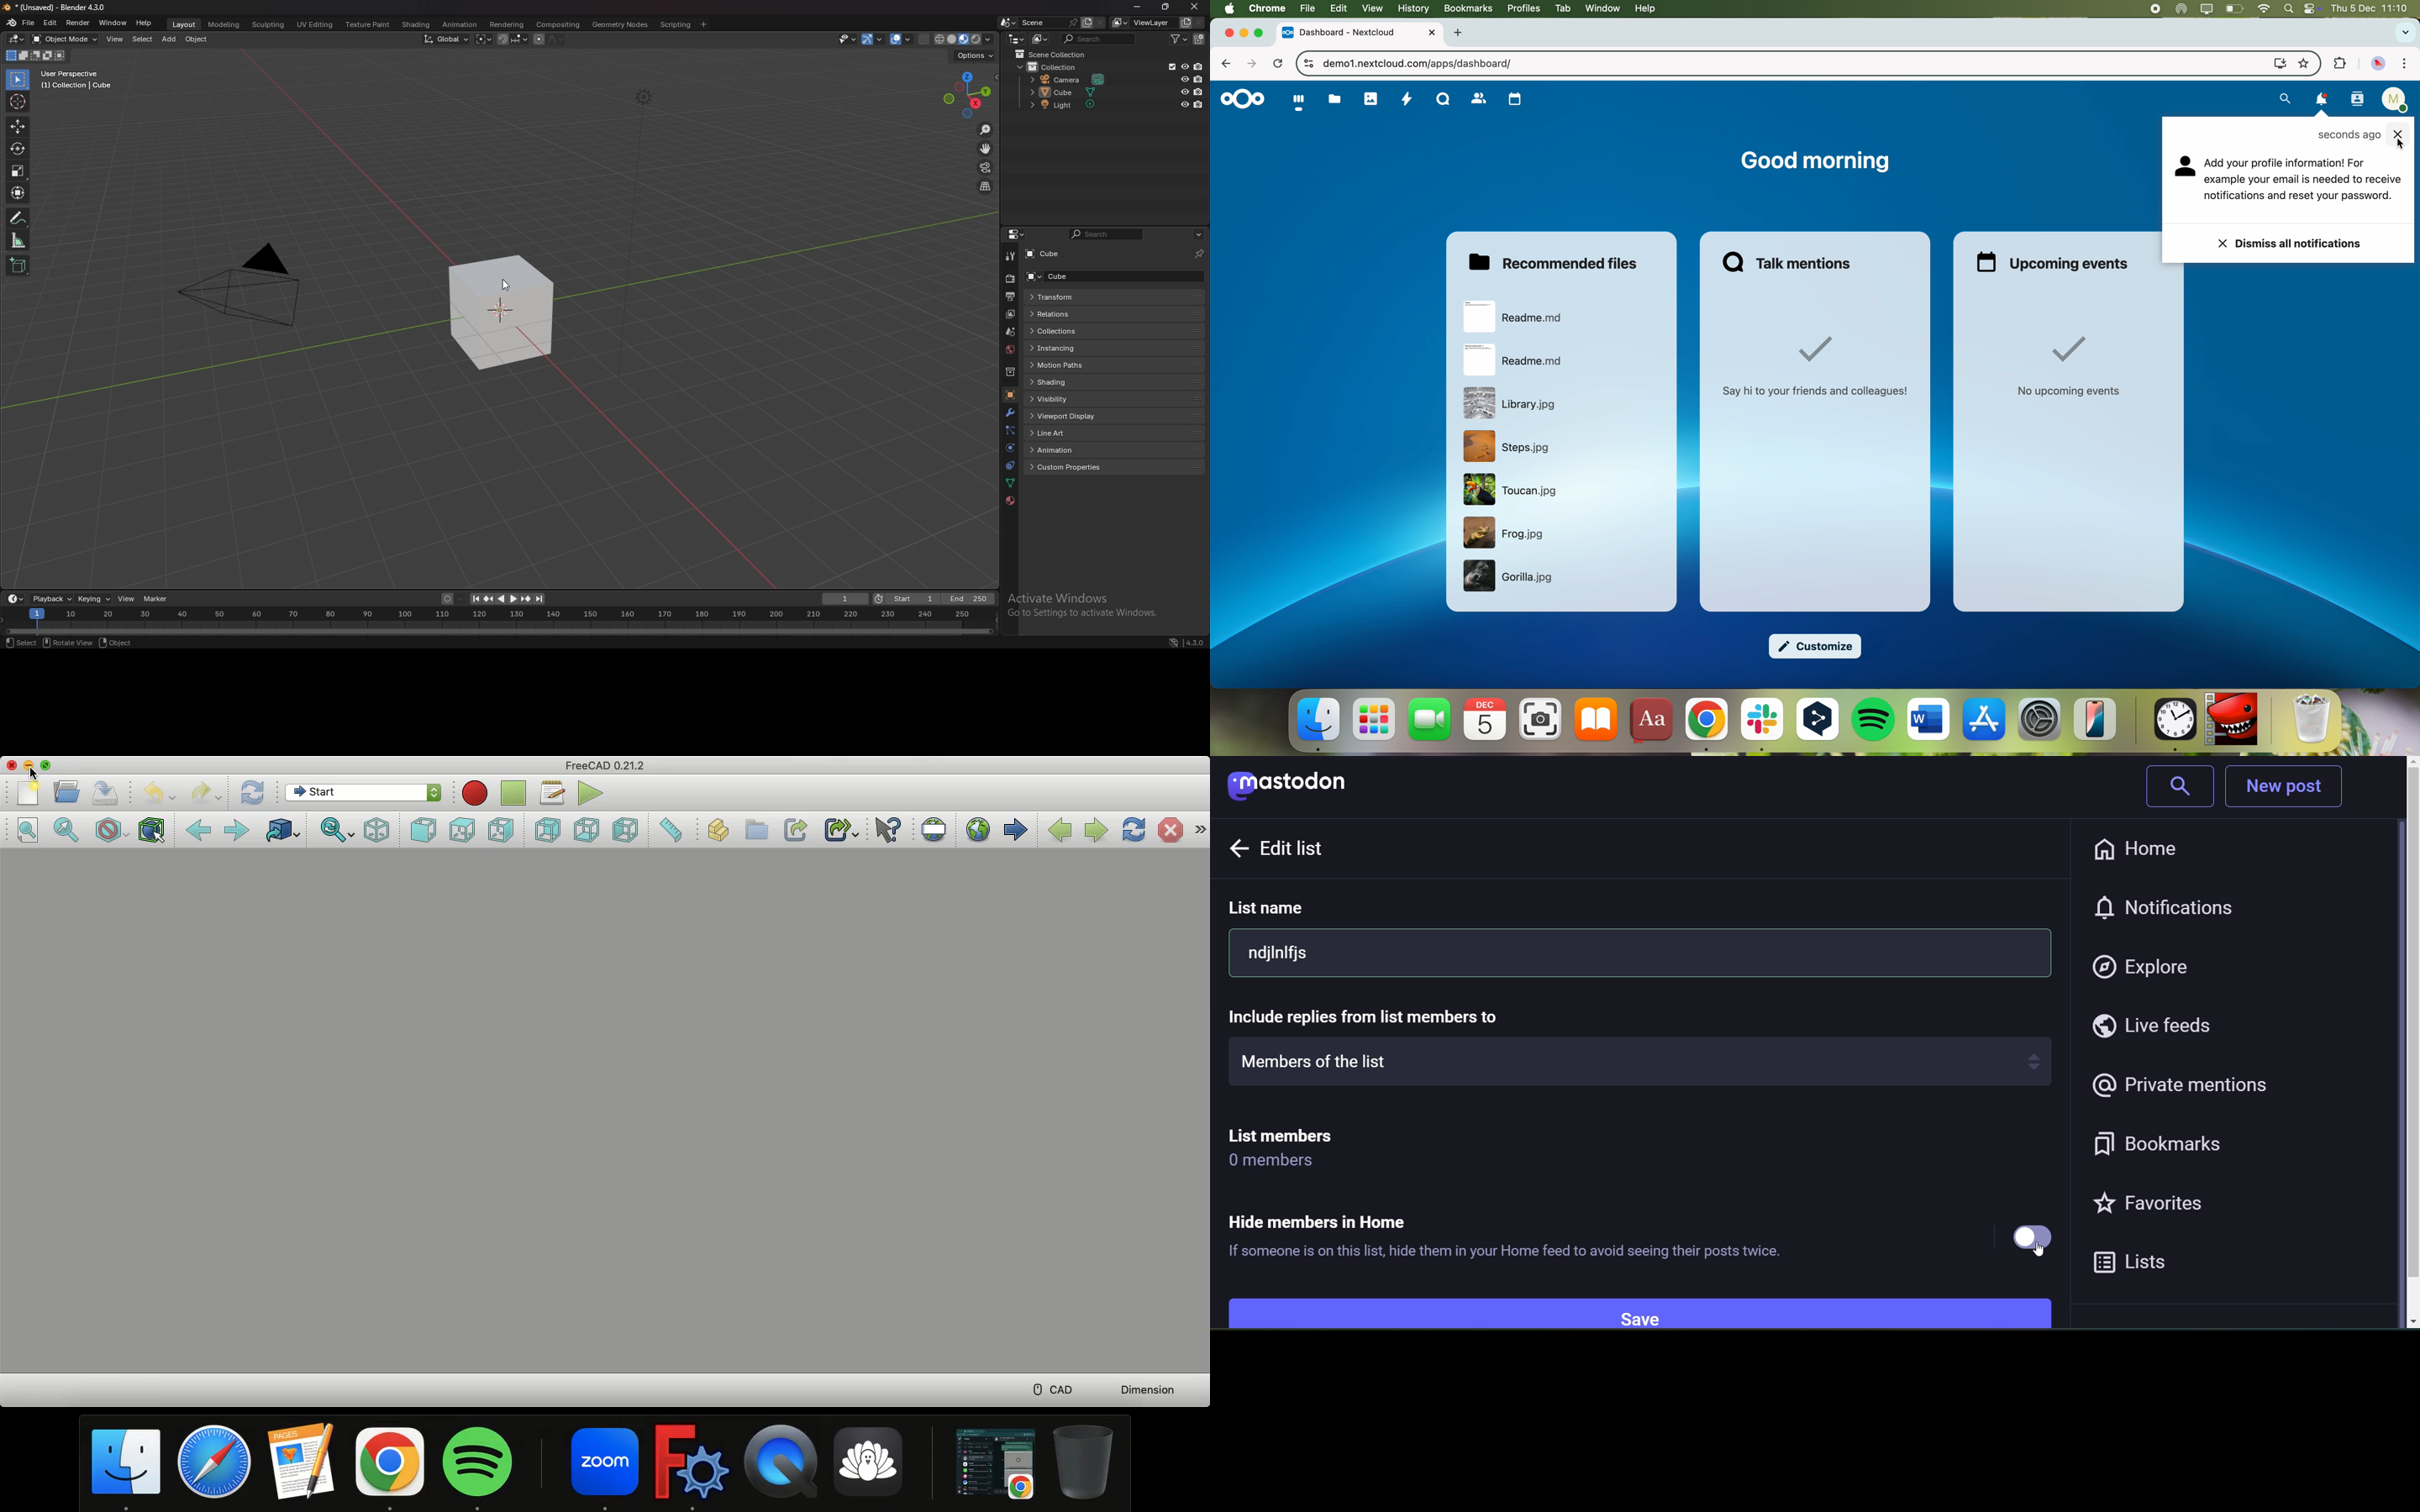 The image size is (2436, 1512). Describe the element at coordinates (906, 599) in the screenshot. I see `start` at that location.